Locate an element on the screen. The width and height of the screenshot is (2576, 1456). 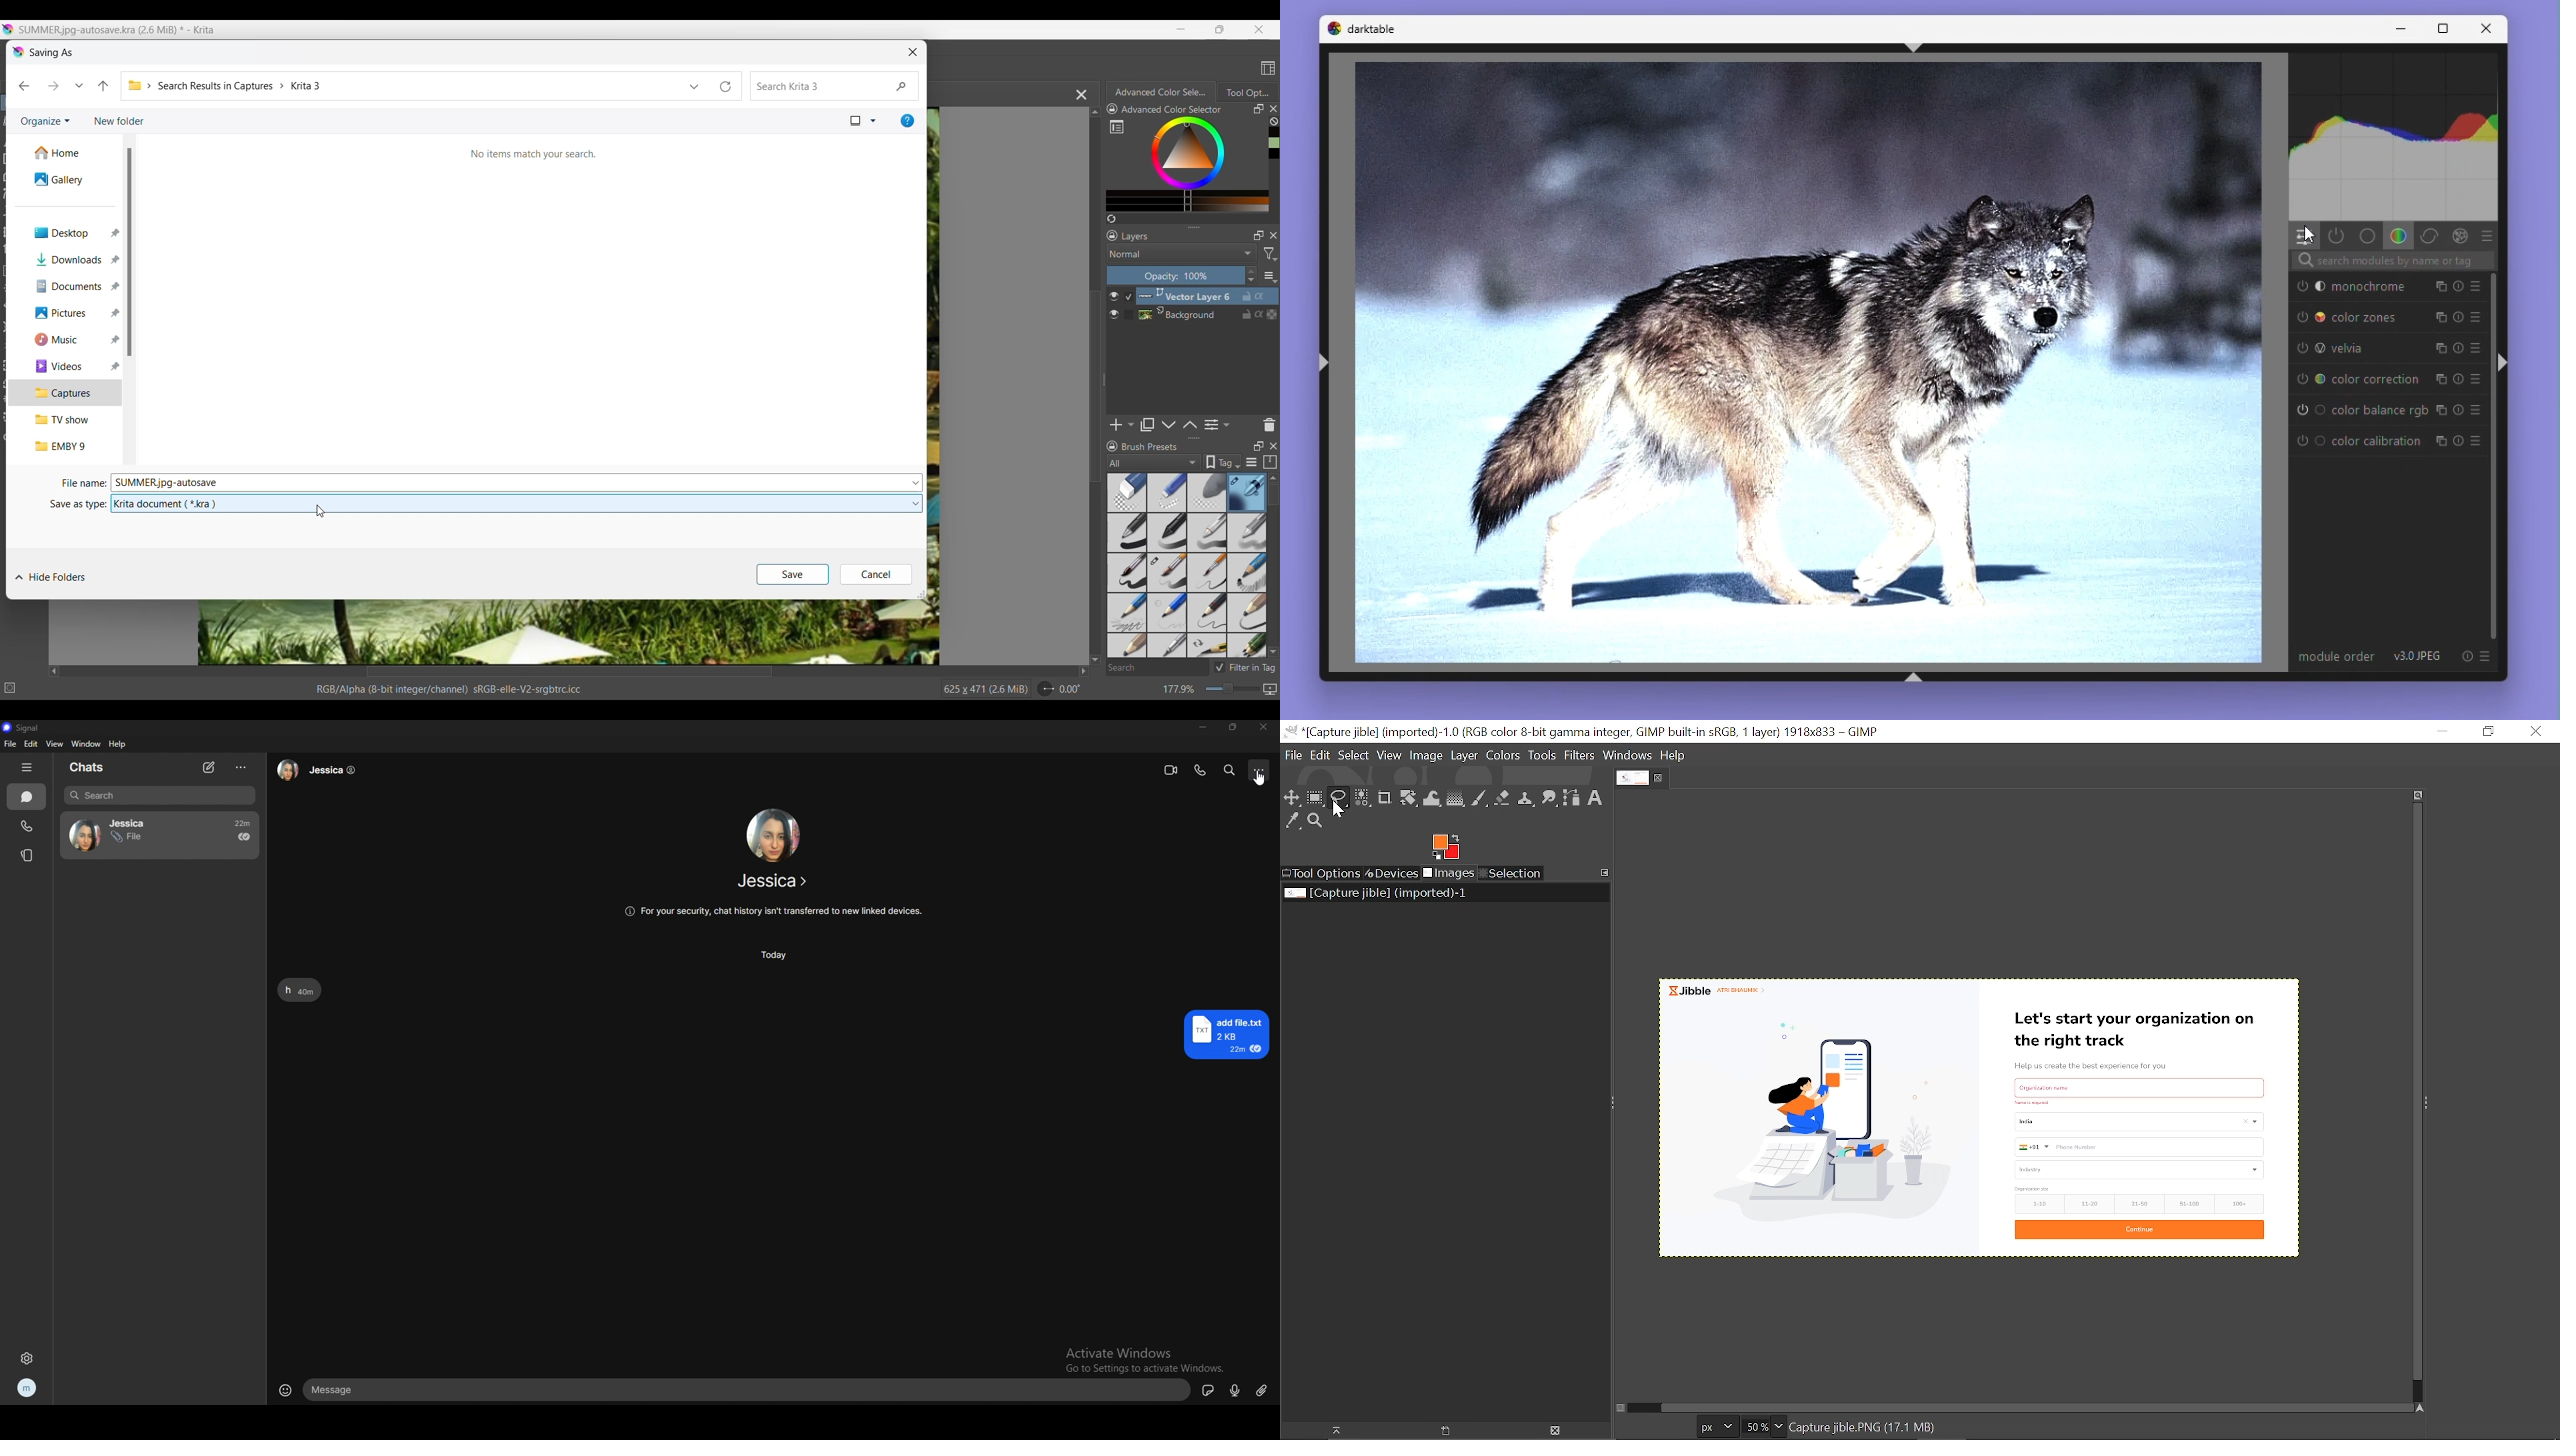
Lock Layers panel is located at coordinates (1113, 235).